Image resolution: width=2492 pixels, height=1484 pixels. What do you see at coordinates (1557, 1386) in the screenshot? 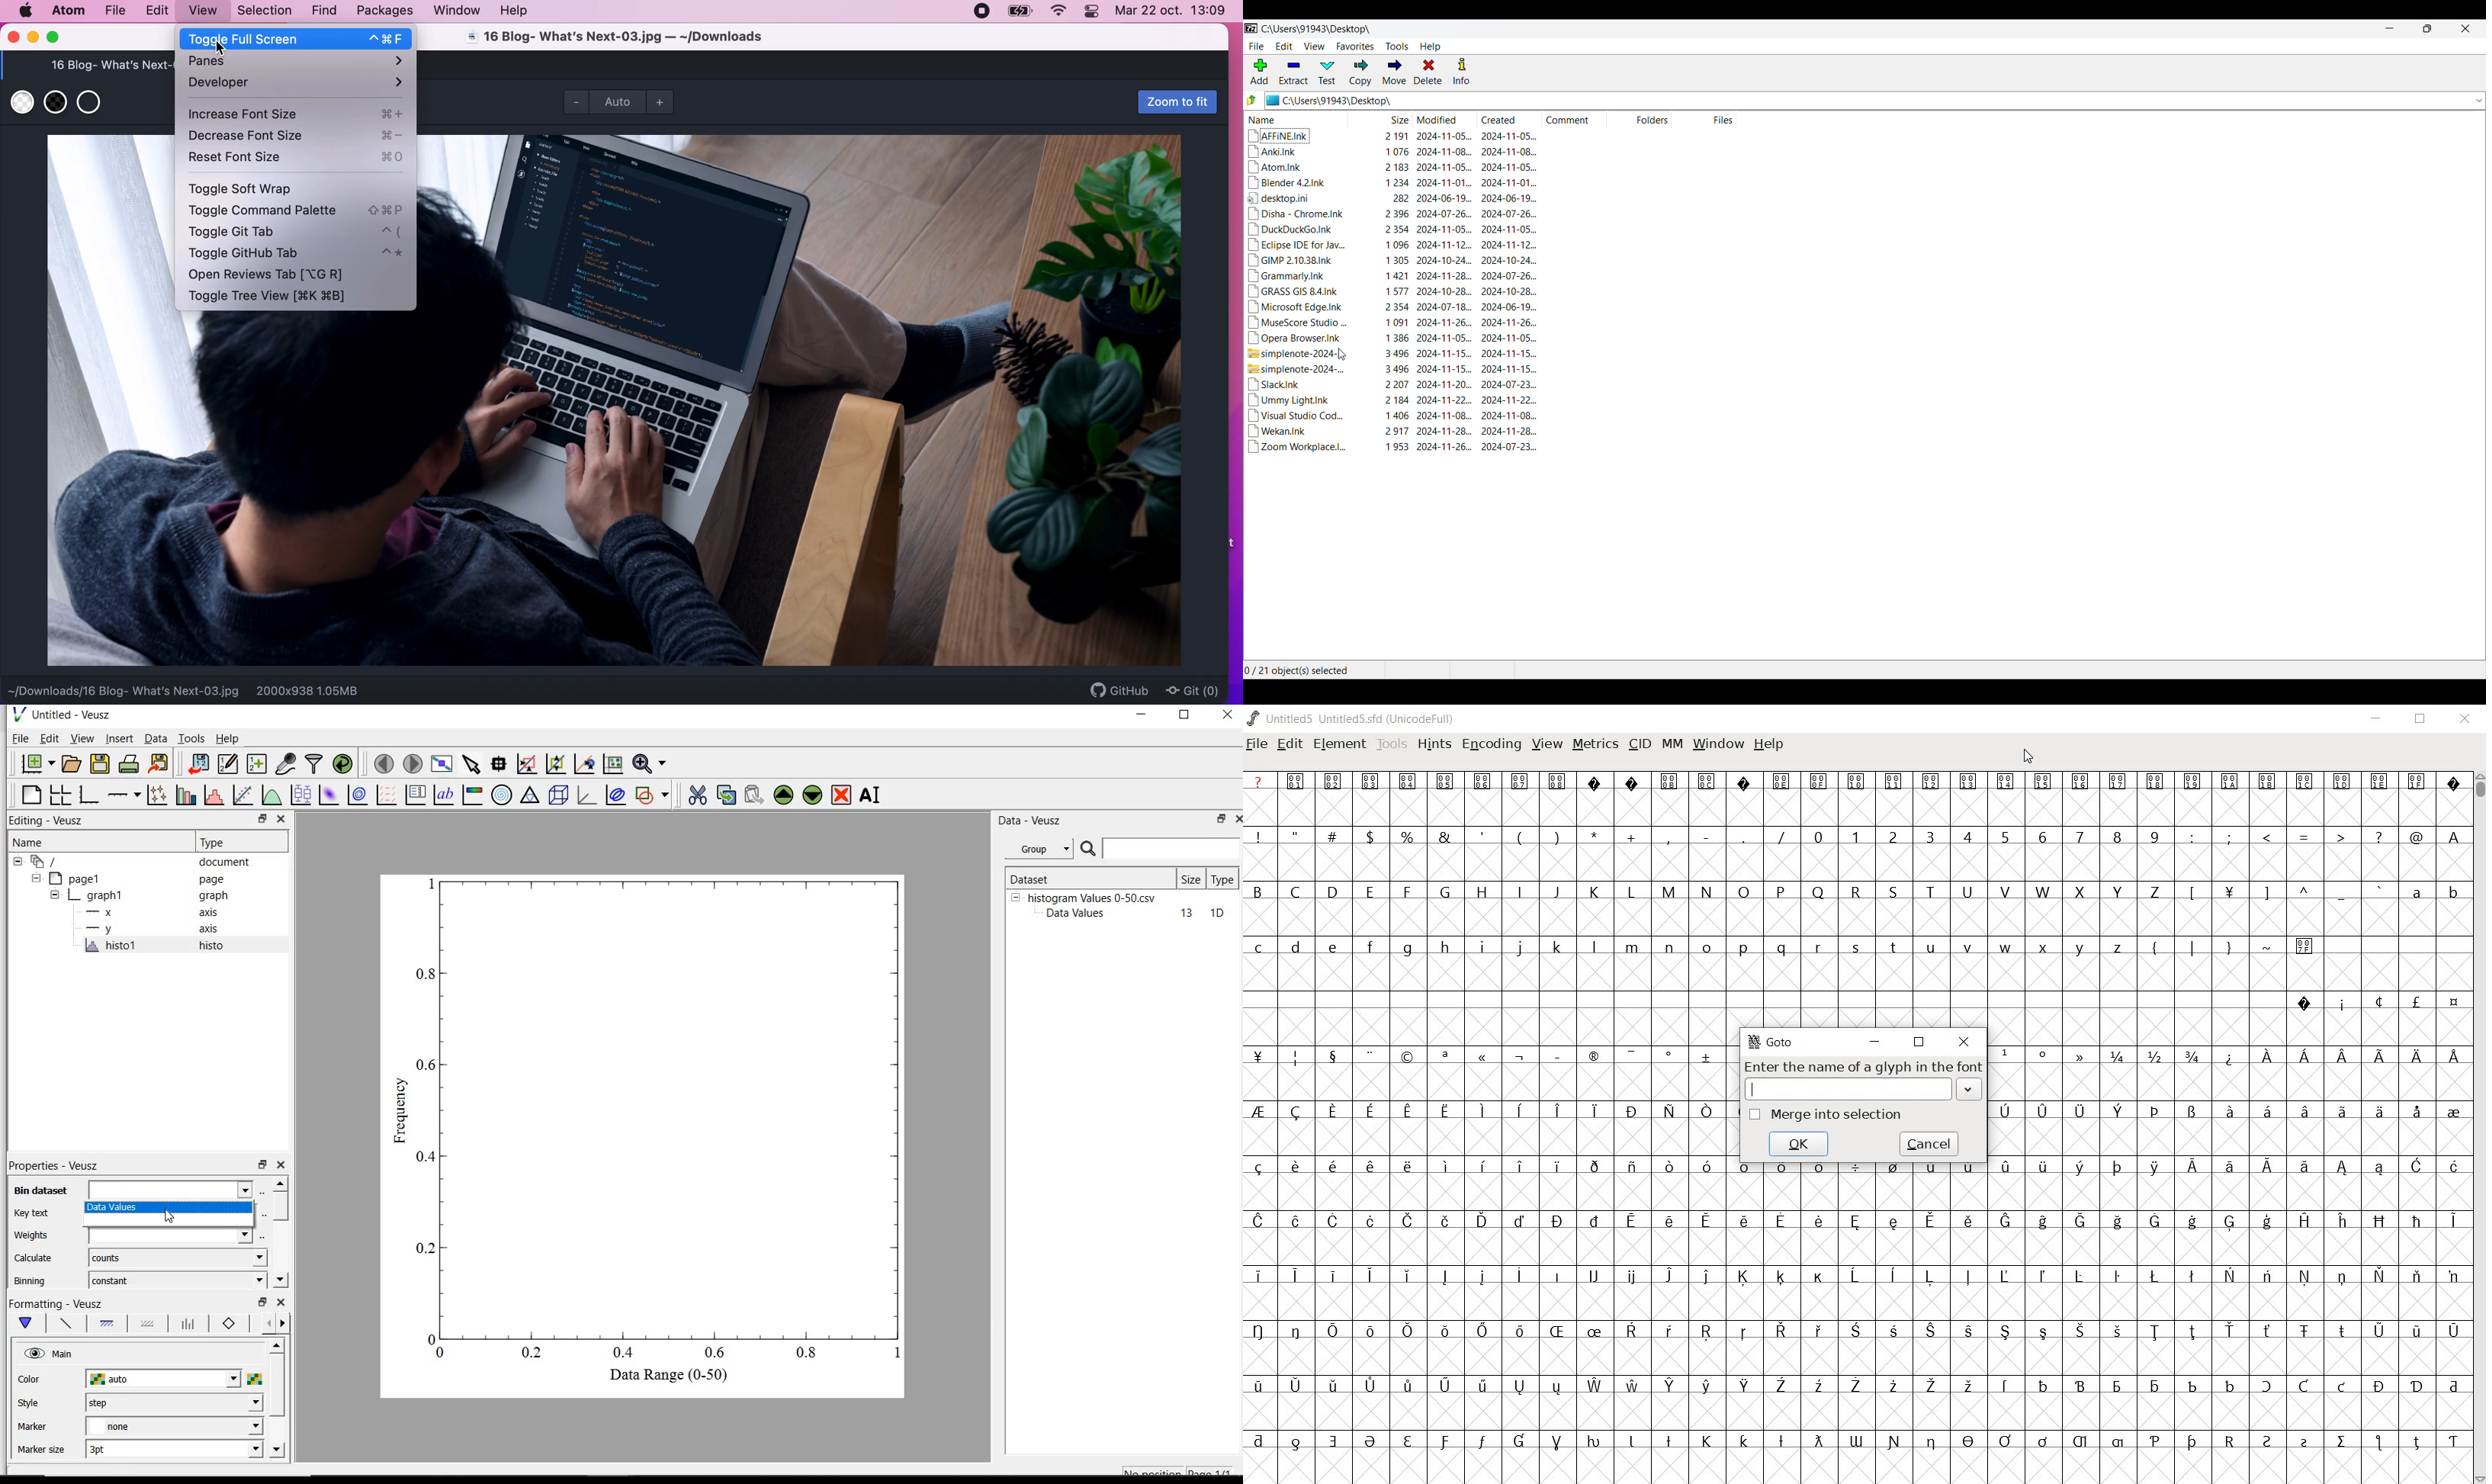
I see `Symbol` at bounding box center [1557, 1386].